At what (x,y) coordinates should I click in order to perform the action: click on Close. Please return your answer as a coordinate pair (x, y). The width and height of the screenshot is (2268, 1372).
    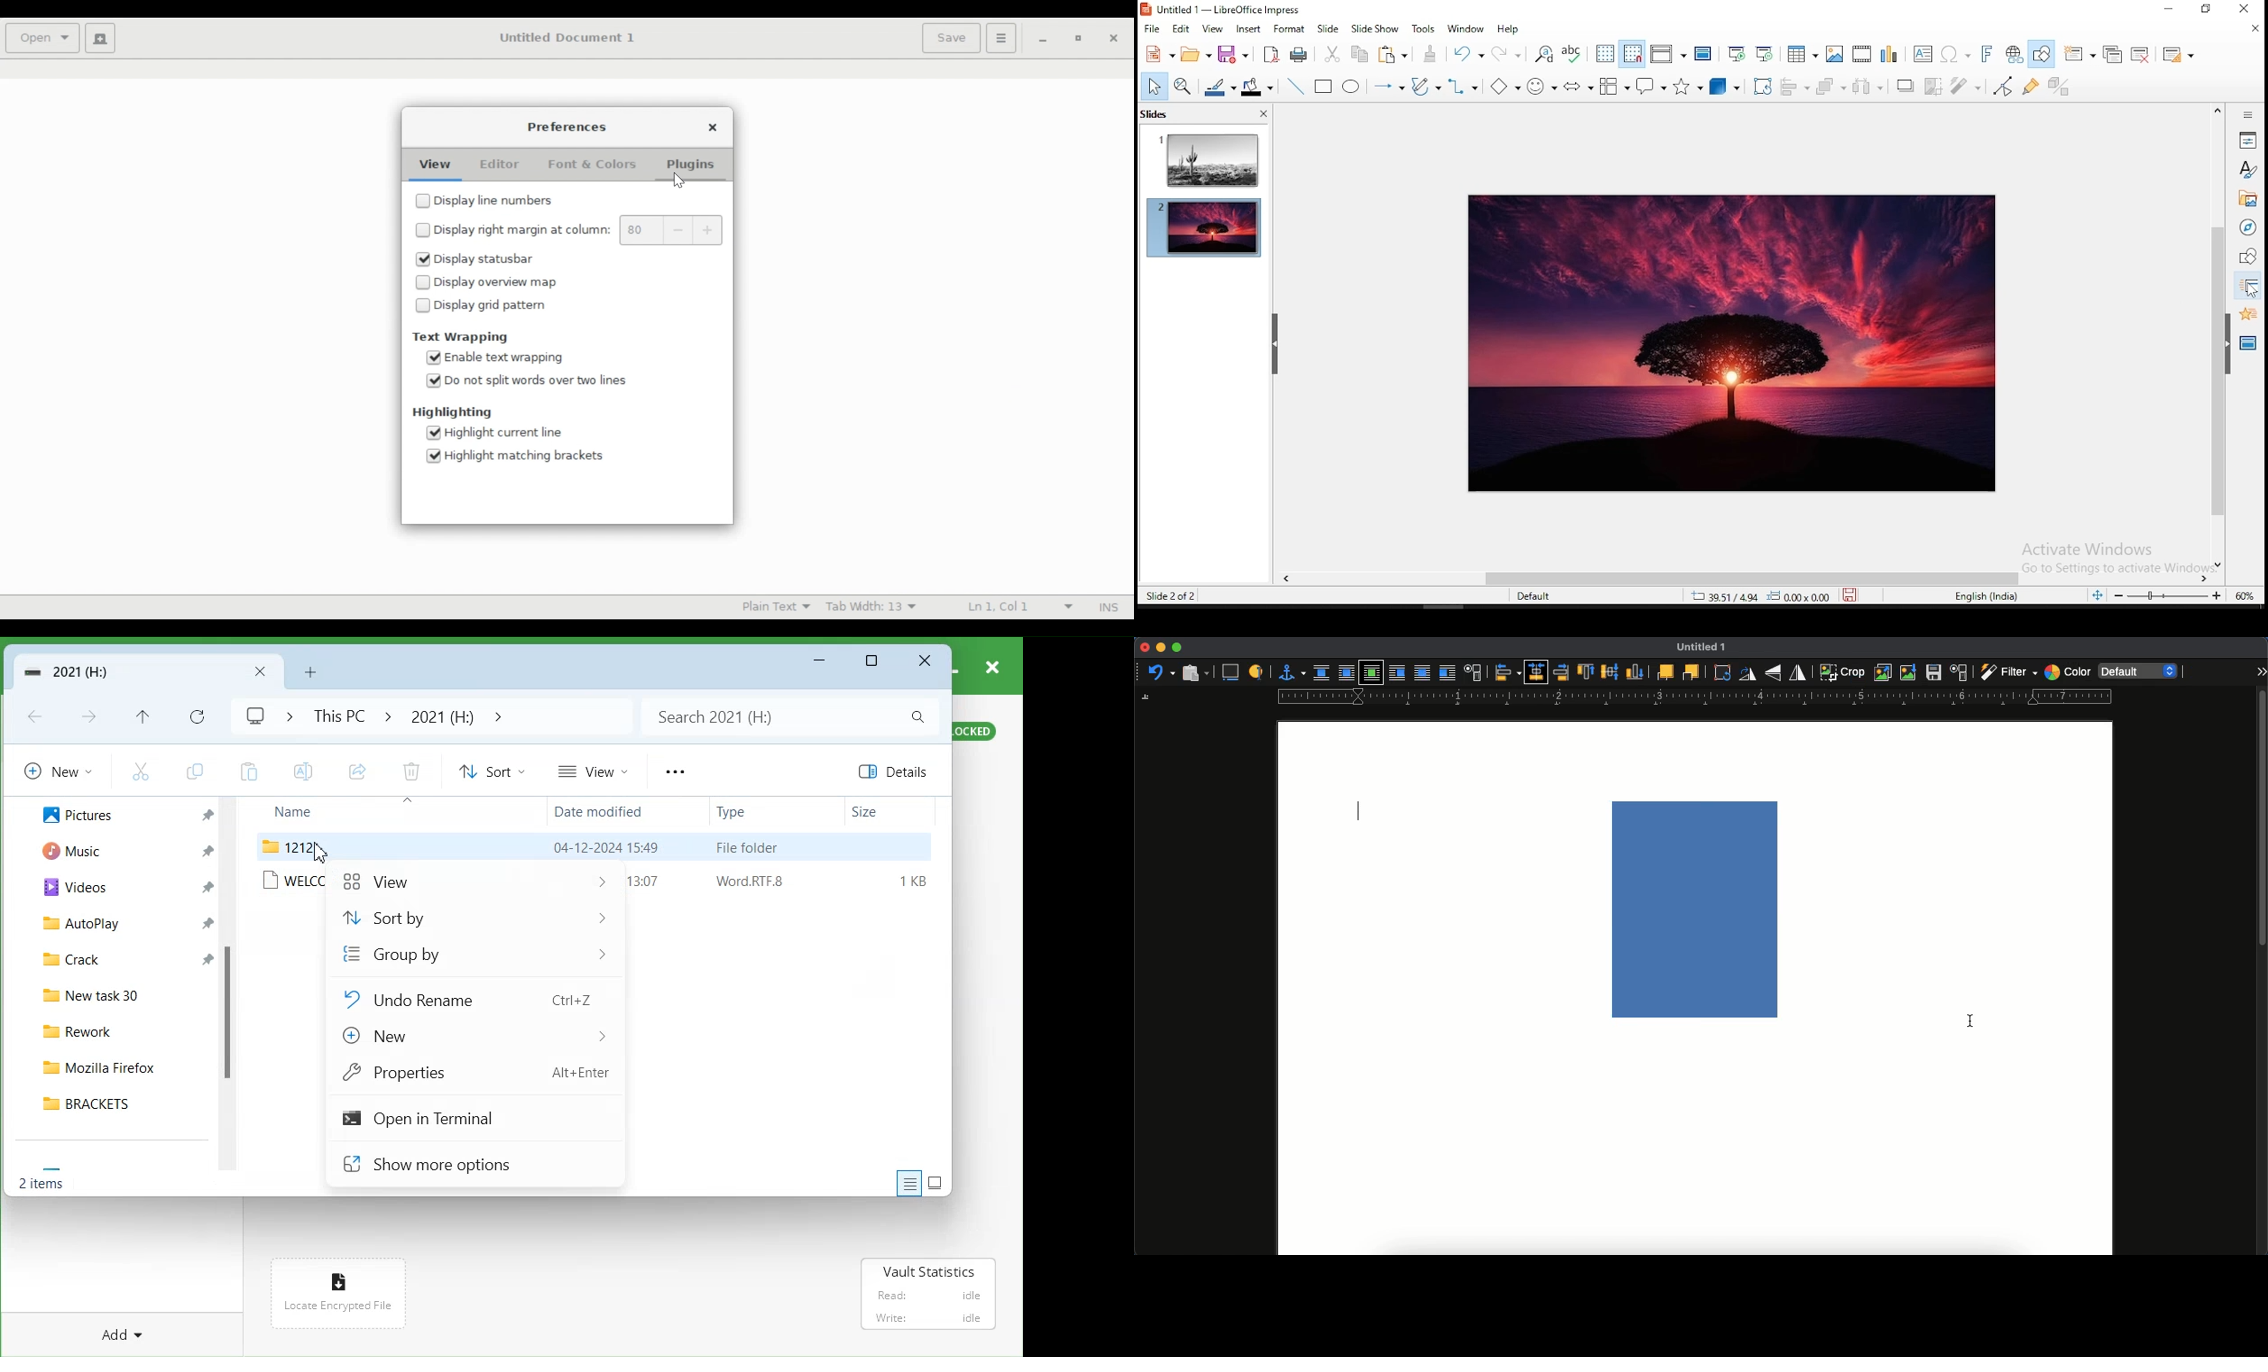
    Looking at the image, I should click on (2241, 11).